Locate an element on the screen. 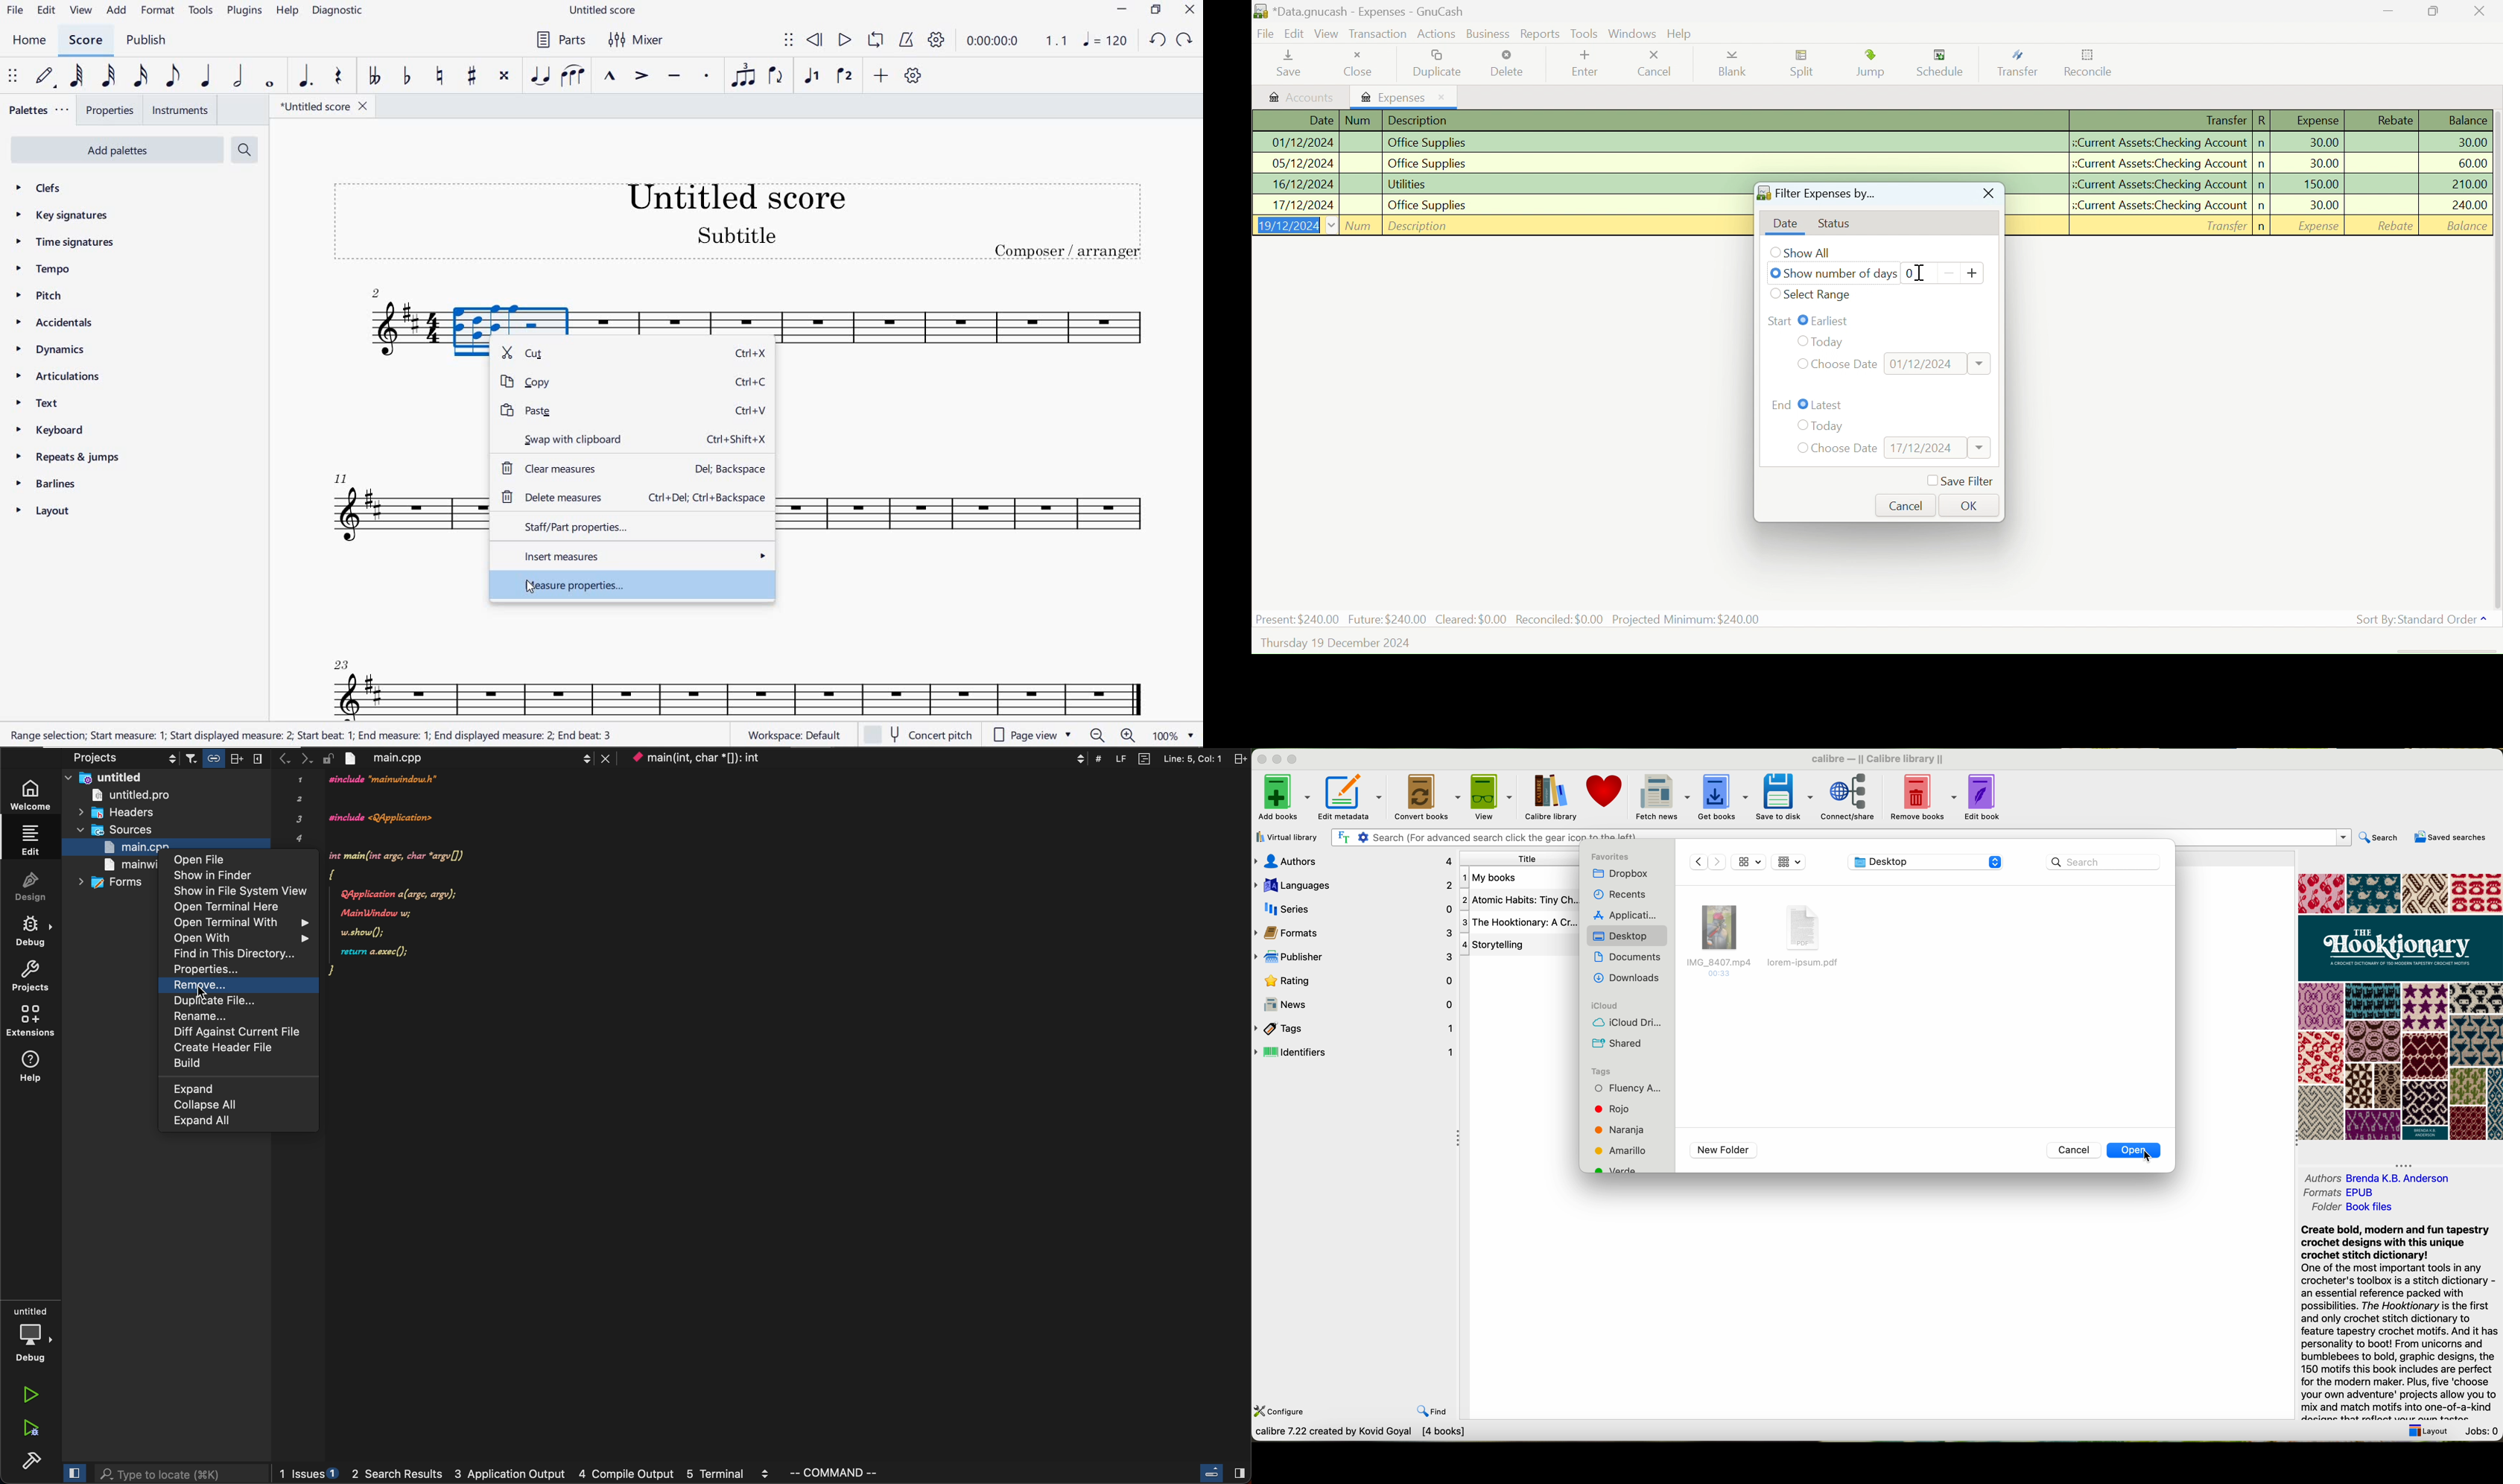 The image size is (2520, 1484). PITCH is located at coordinates (52, 295).